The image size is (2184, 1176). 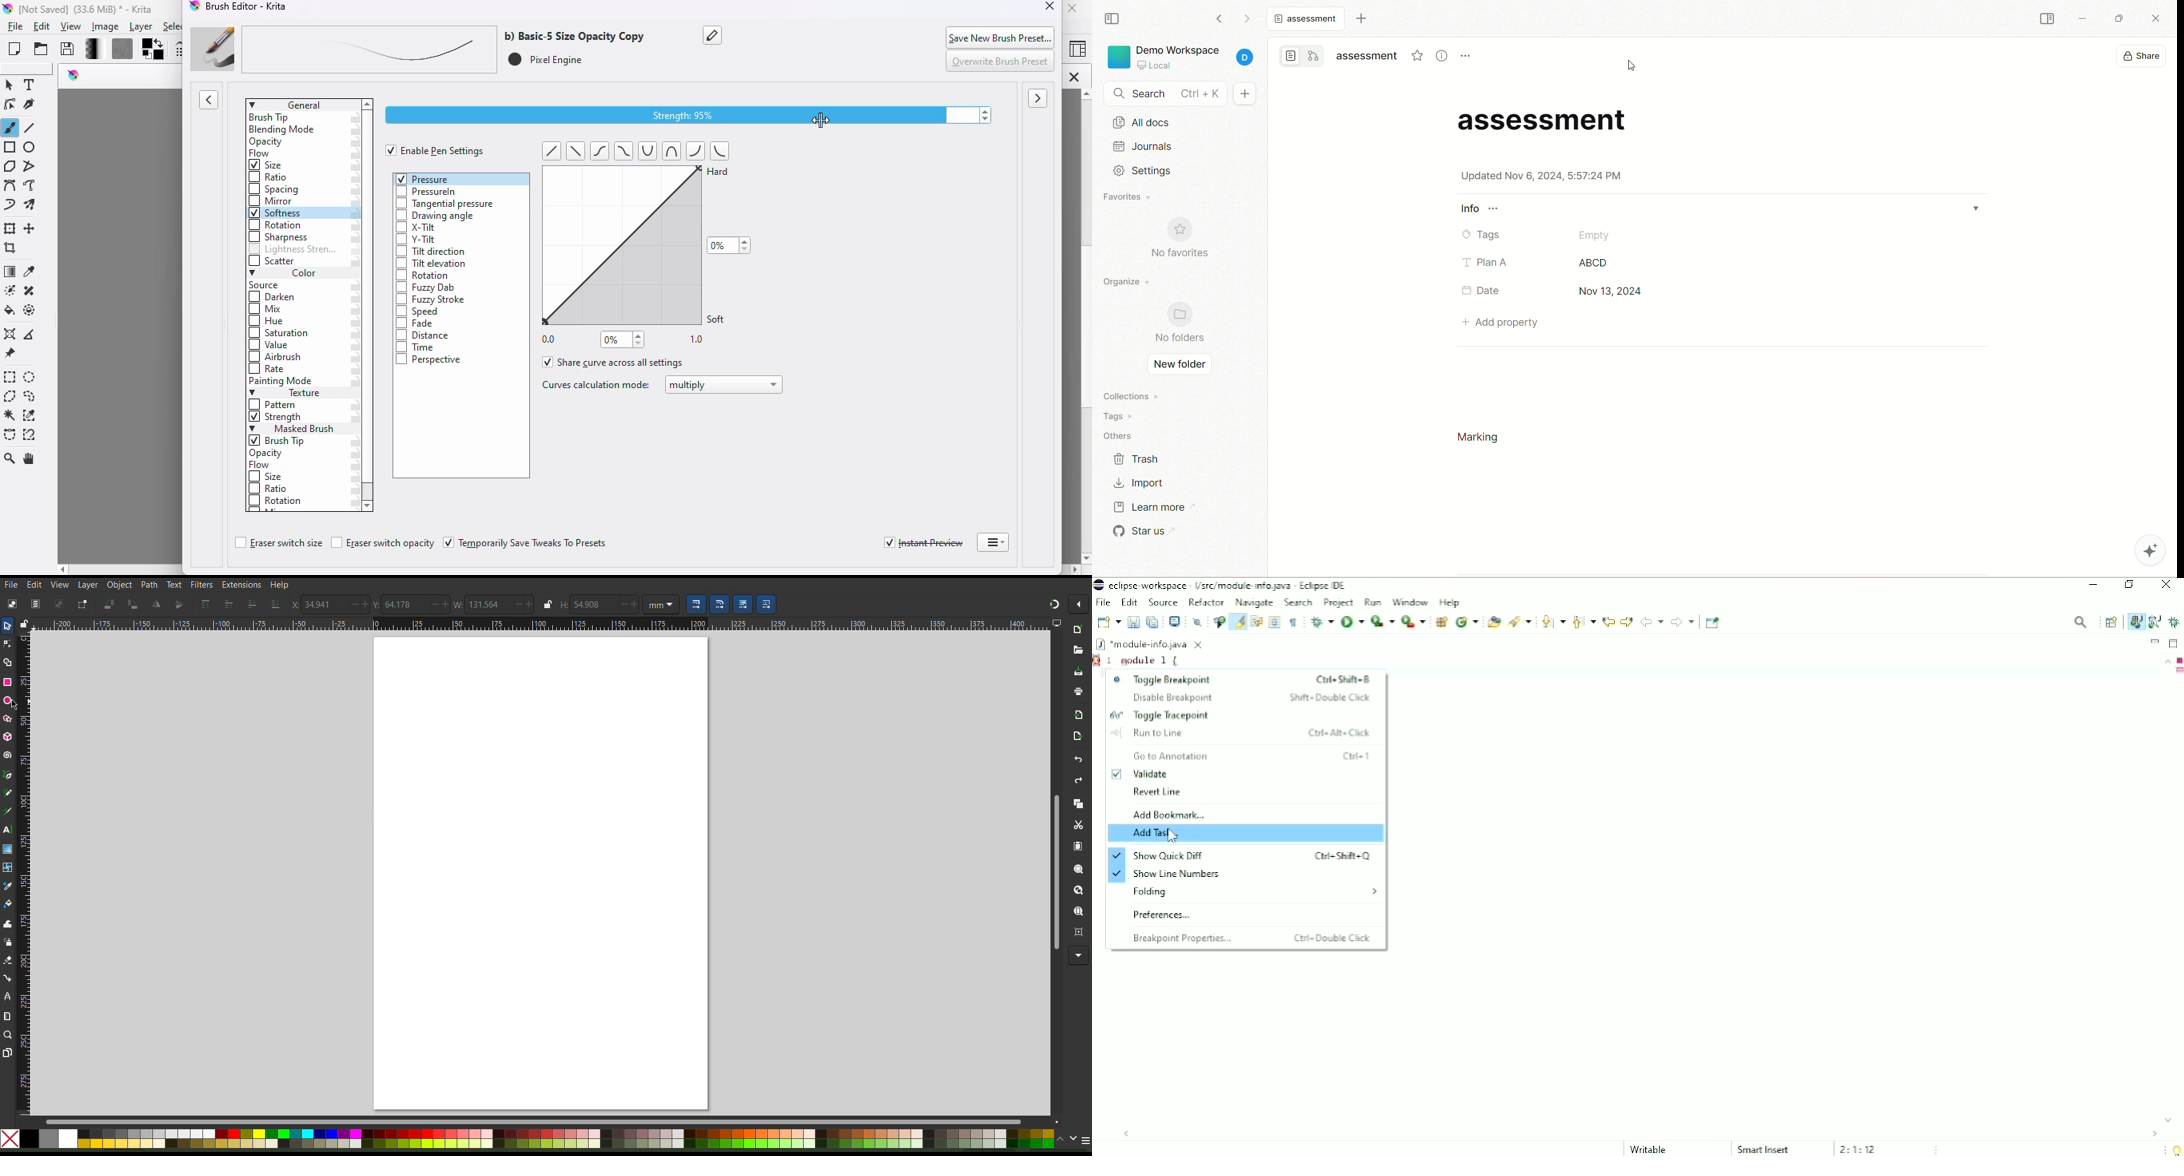 What do you see at coordinates (1078, 780) in the screenshot?
I see `Redo` at bounding box center [1078, 780].